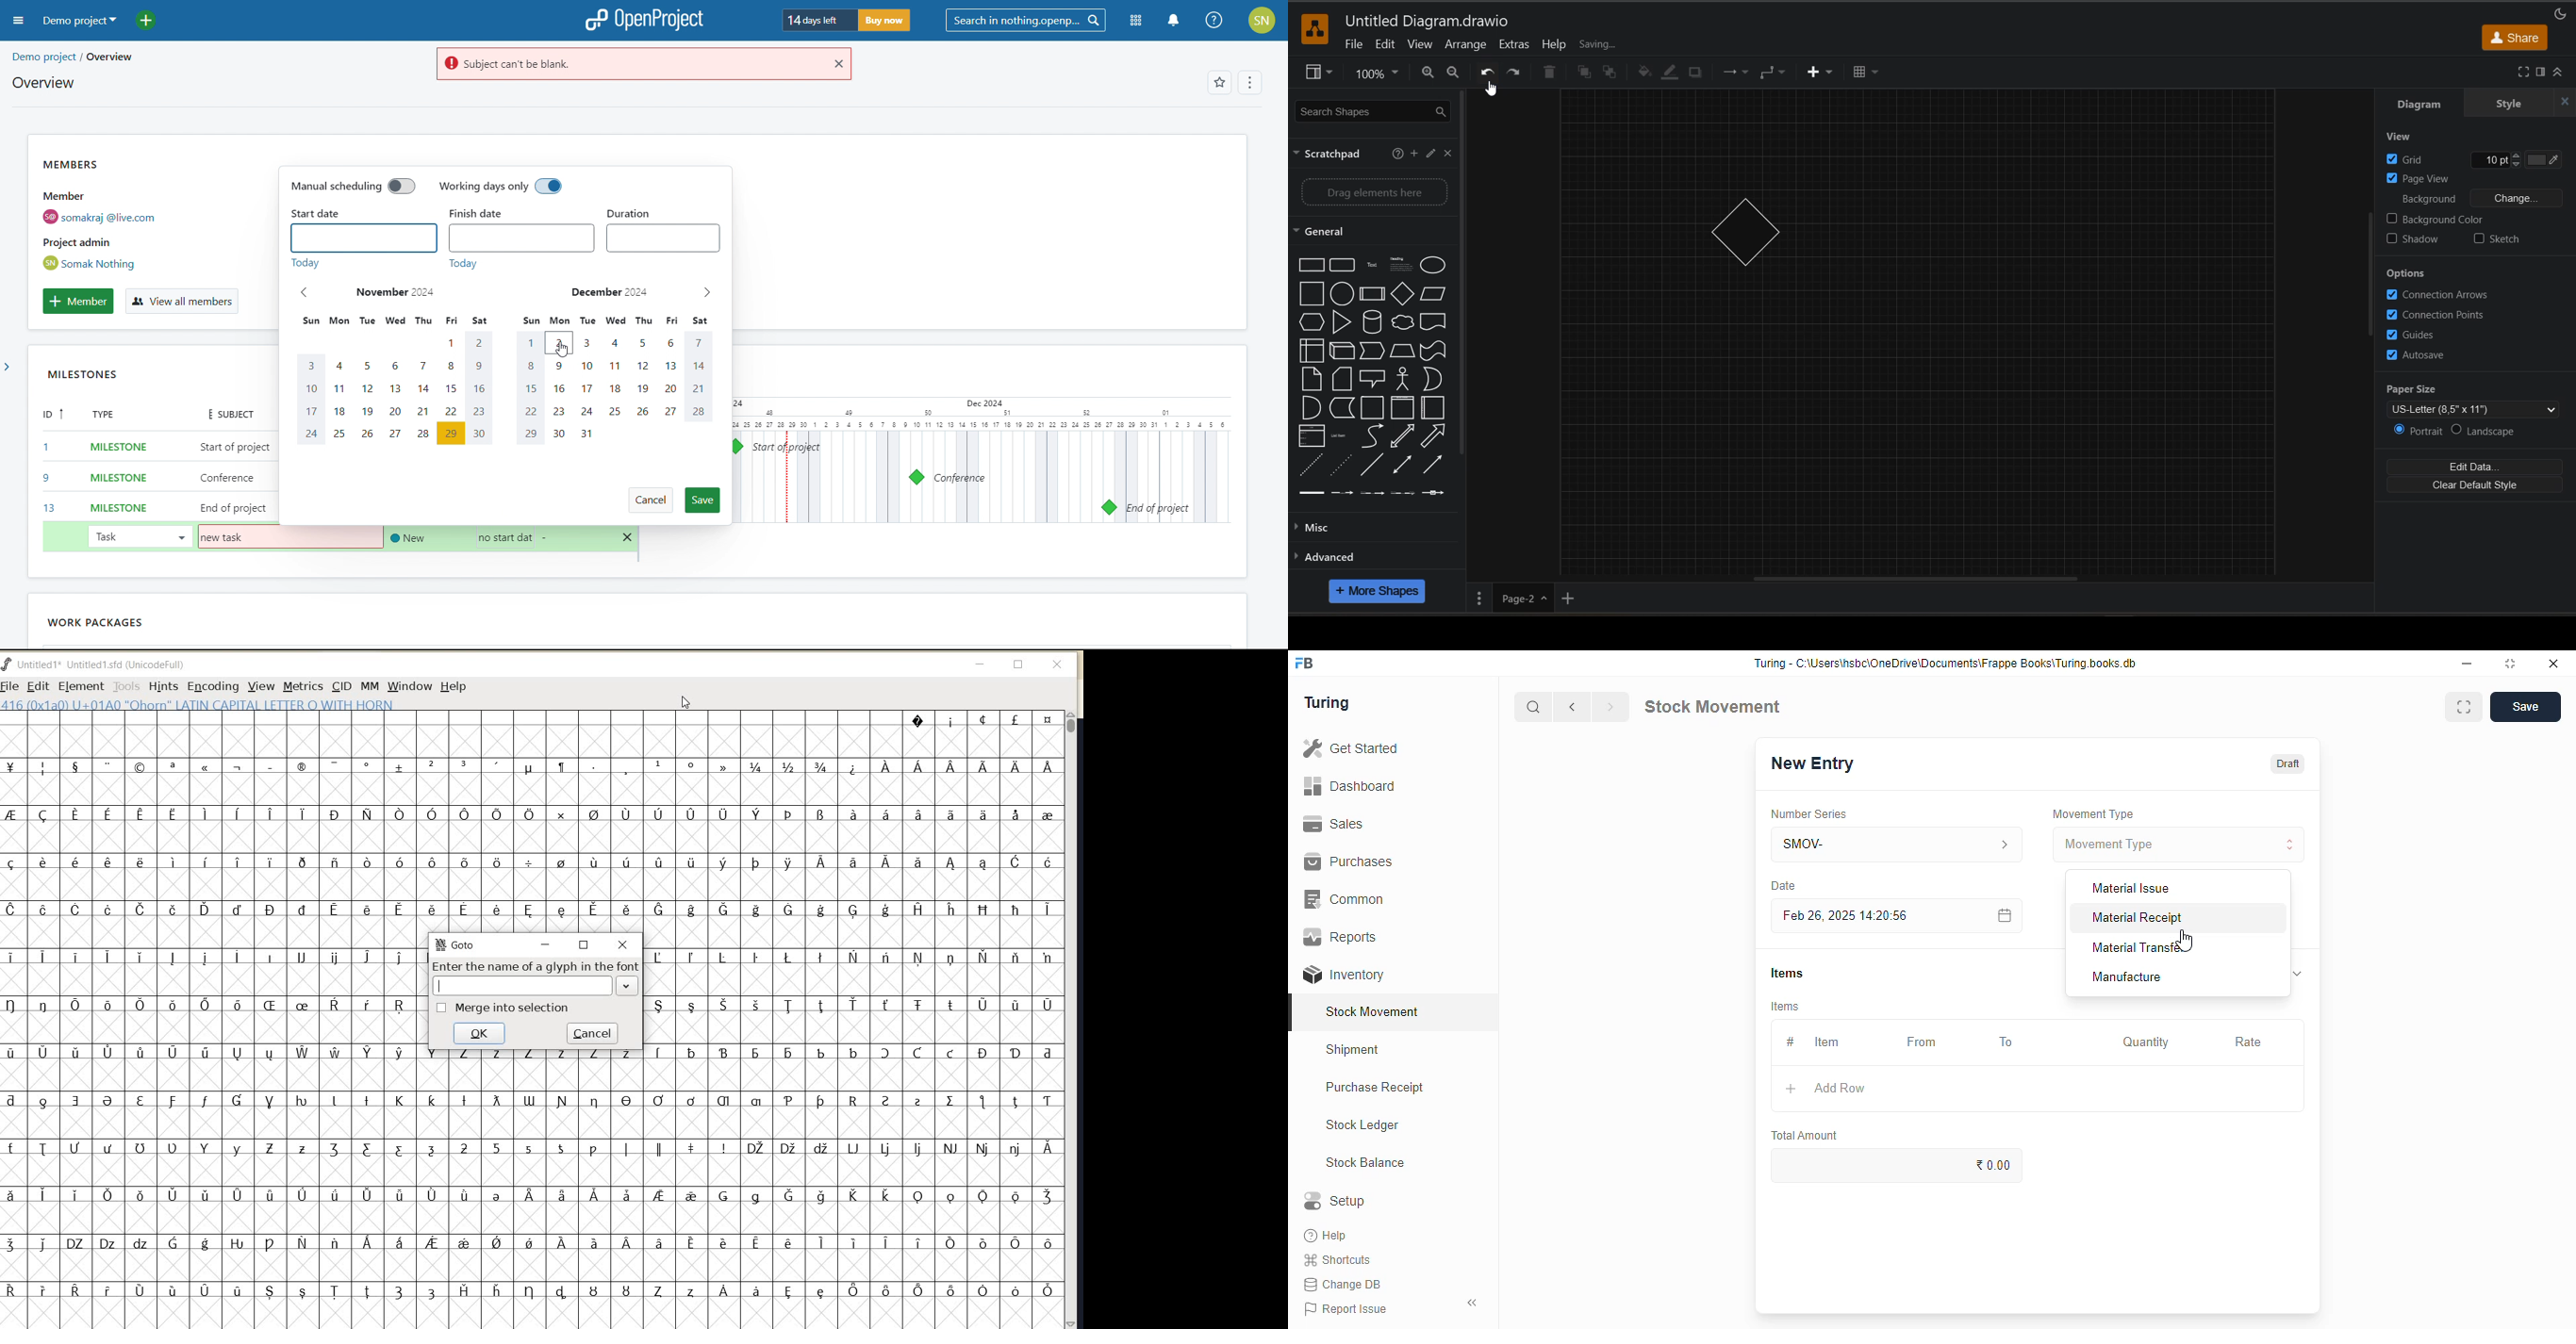 This screenshot has height=1344, width=2576. I want to click on cursor, so click(565, 349).